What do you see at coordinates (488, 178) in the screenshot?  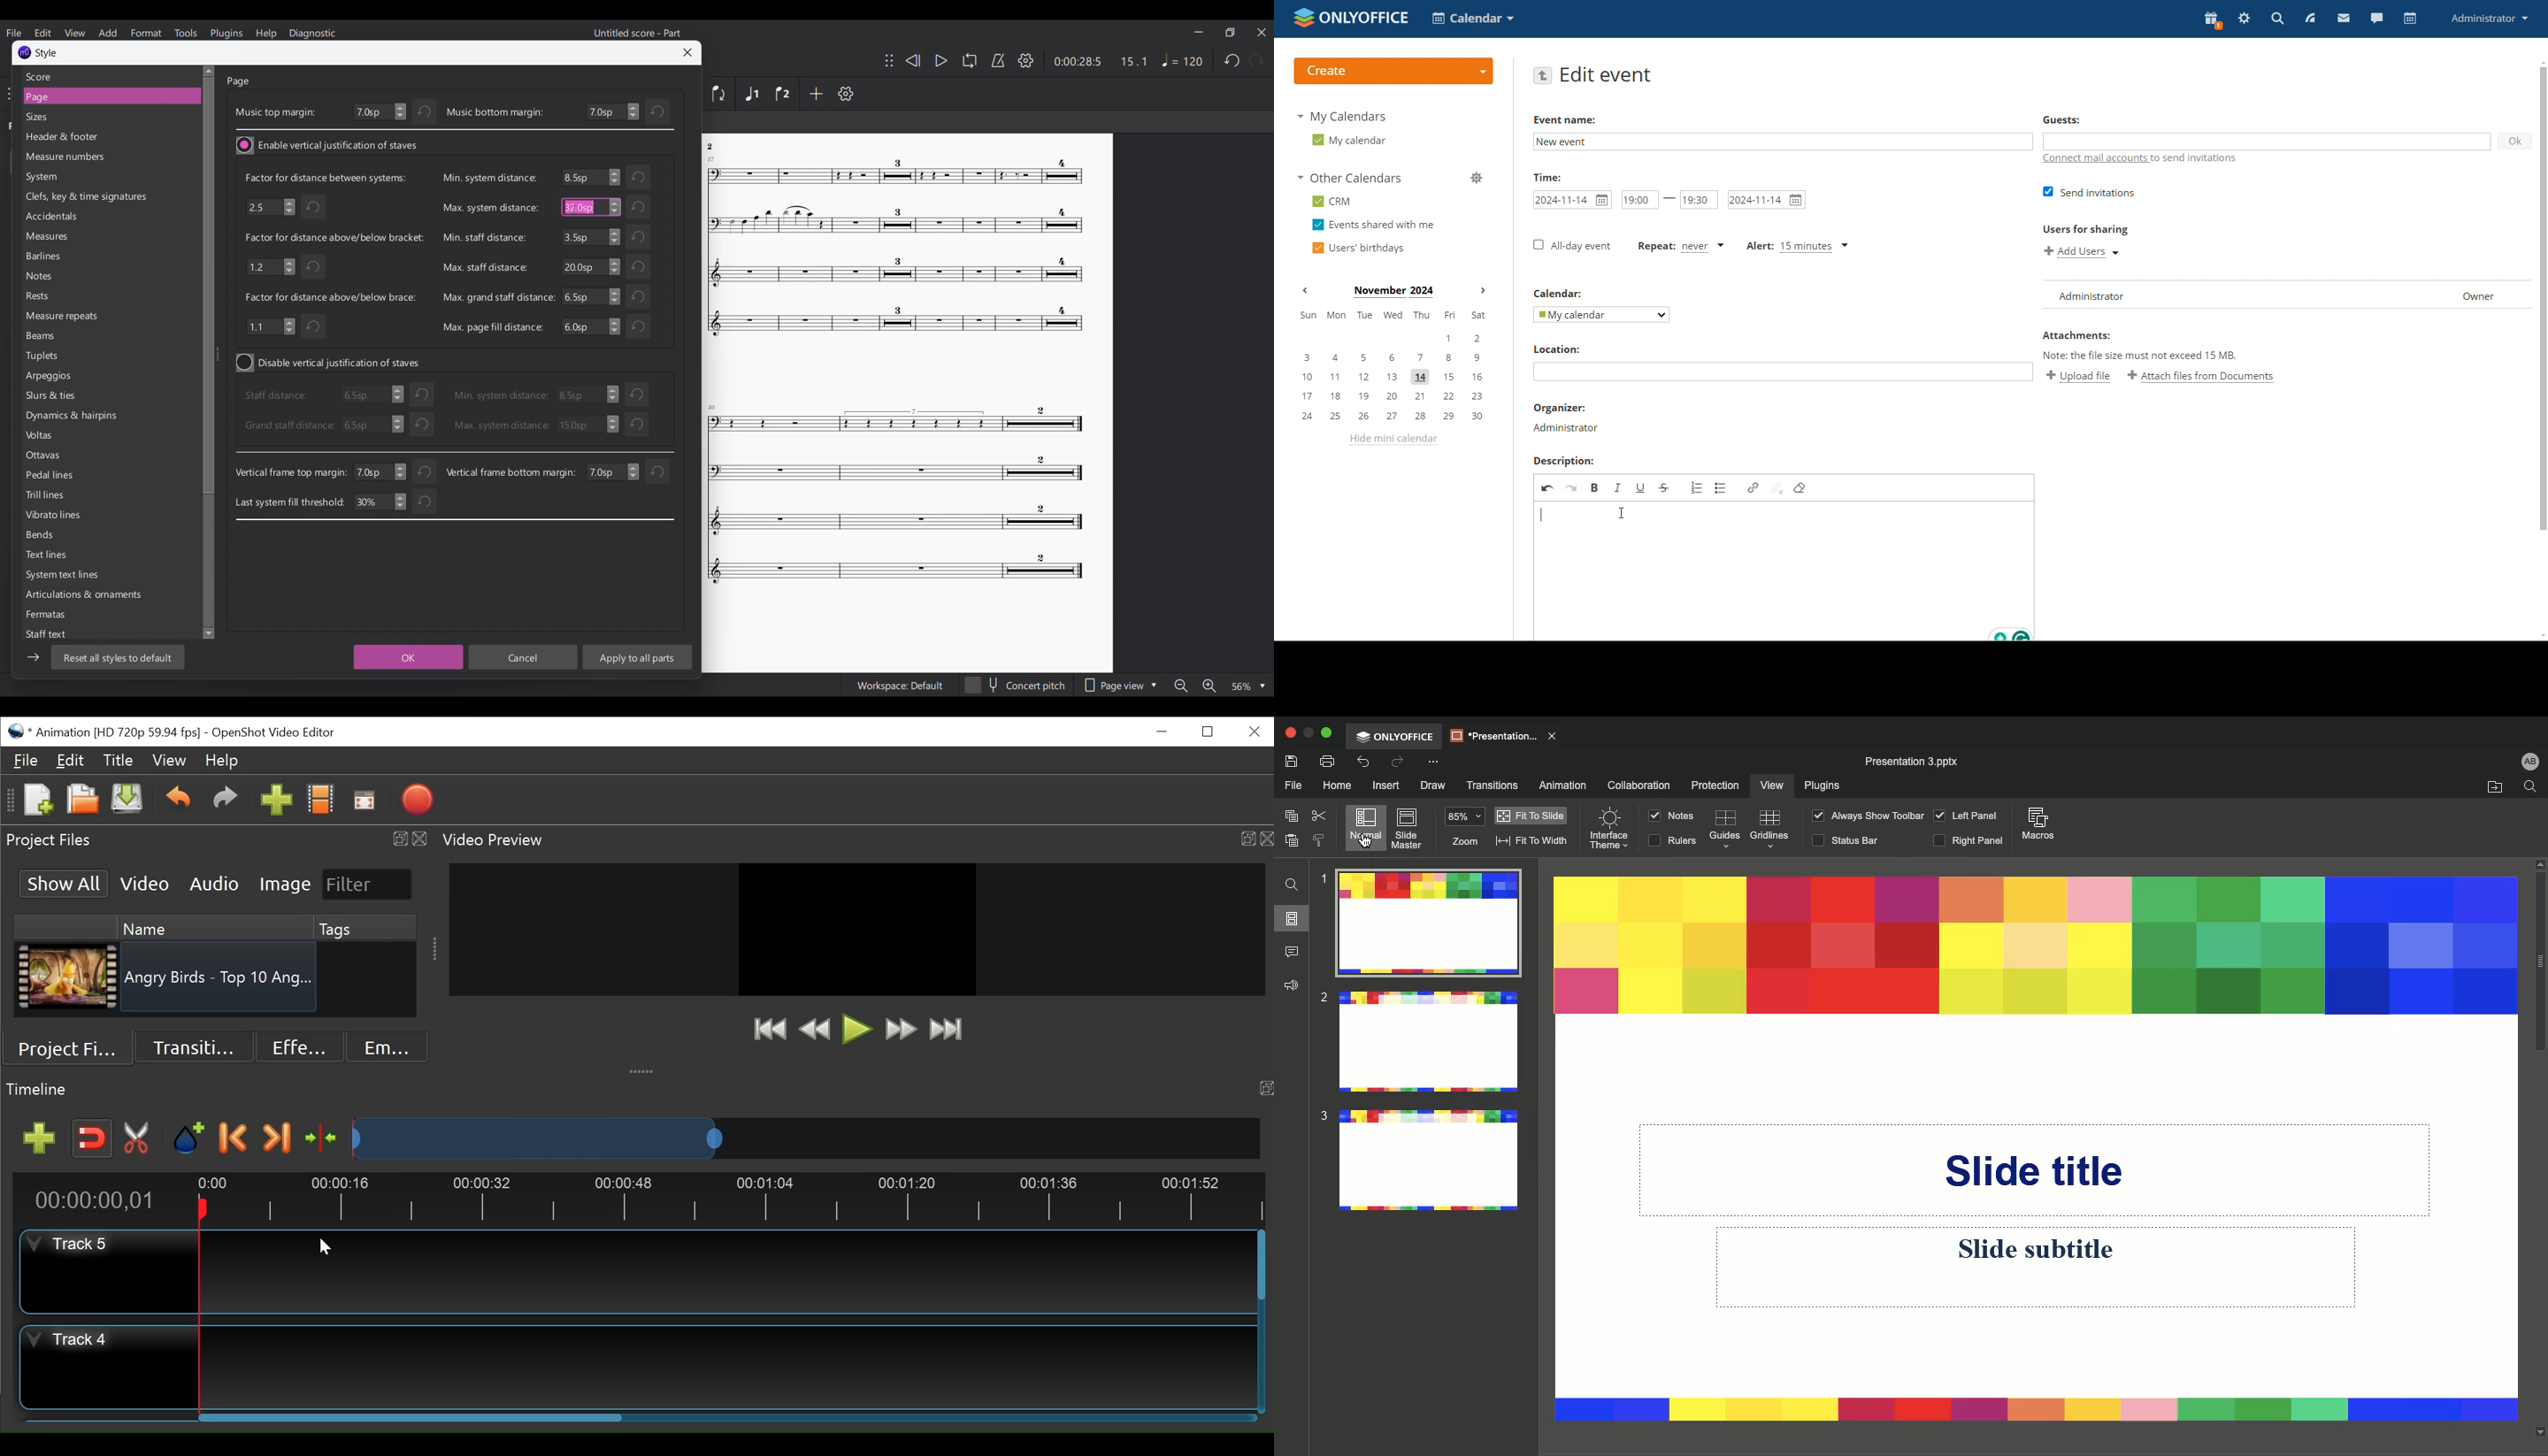 I see `Min. system distance` at bounding box center [488, 178].